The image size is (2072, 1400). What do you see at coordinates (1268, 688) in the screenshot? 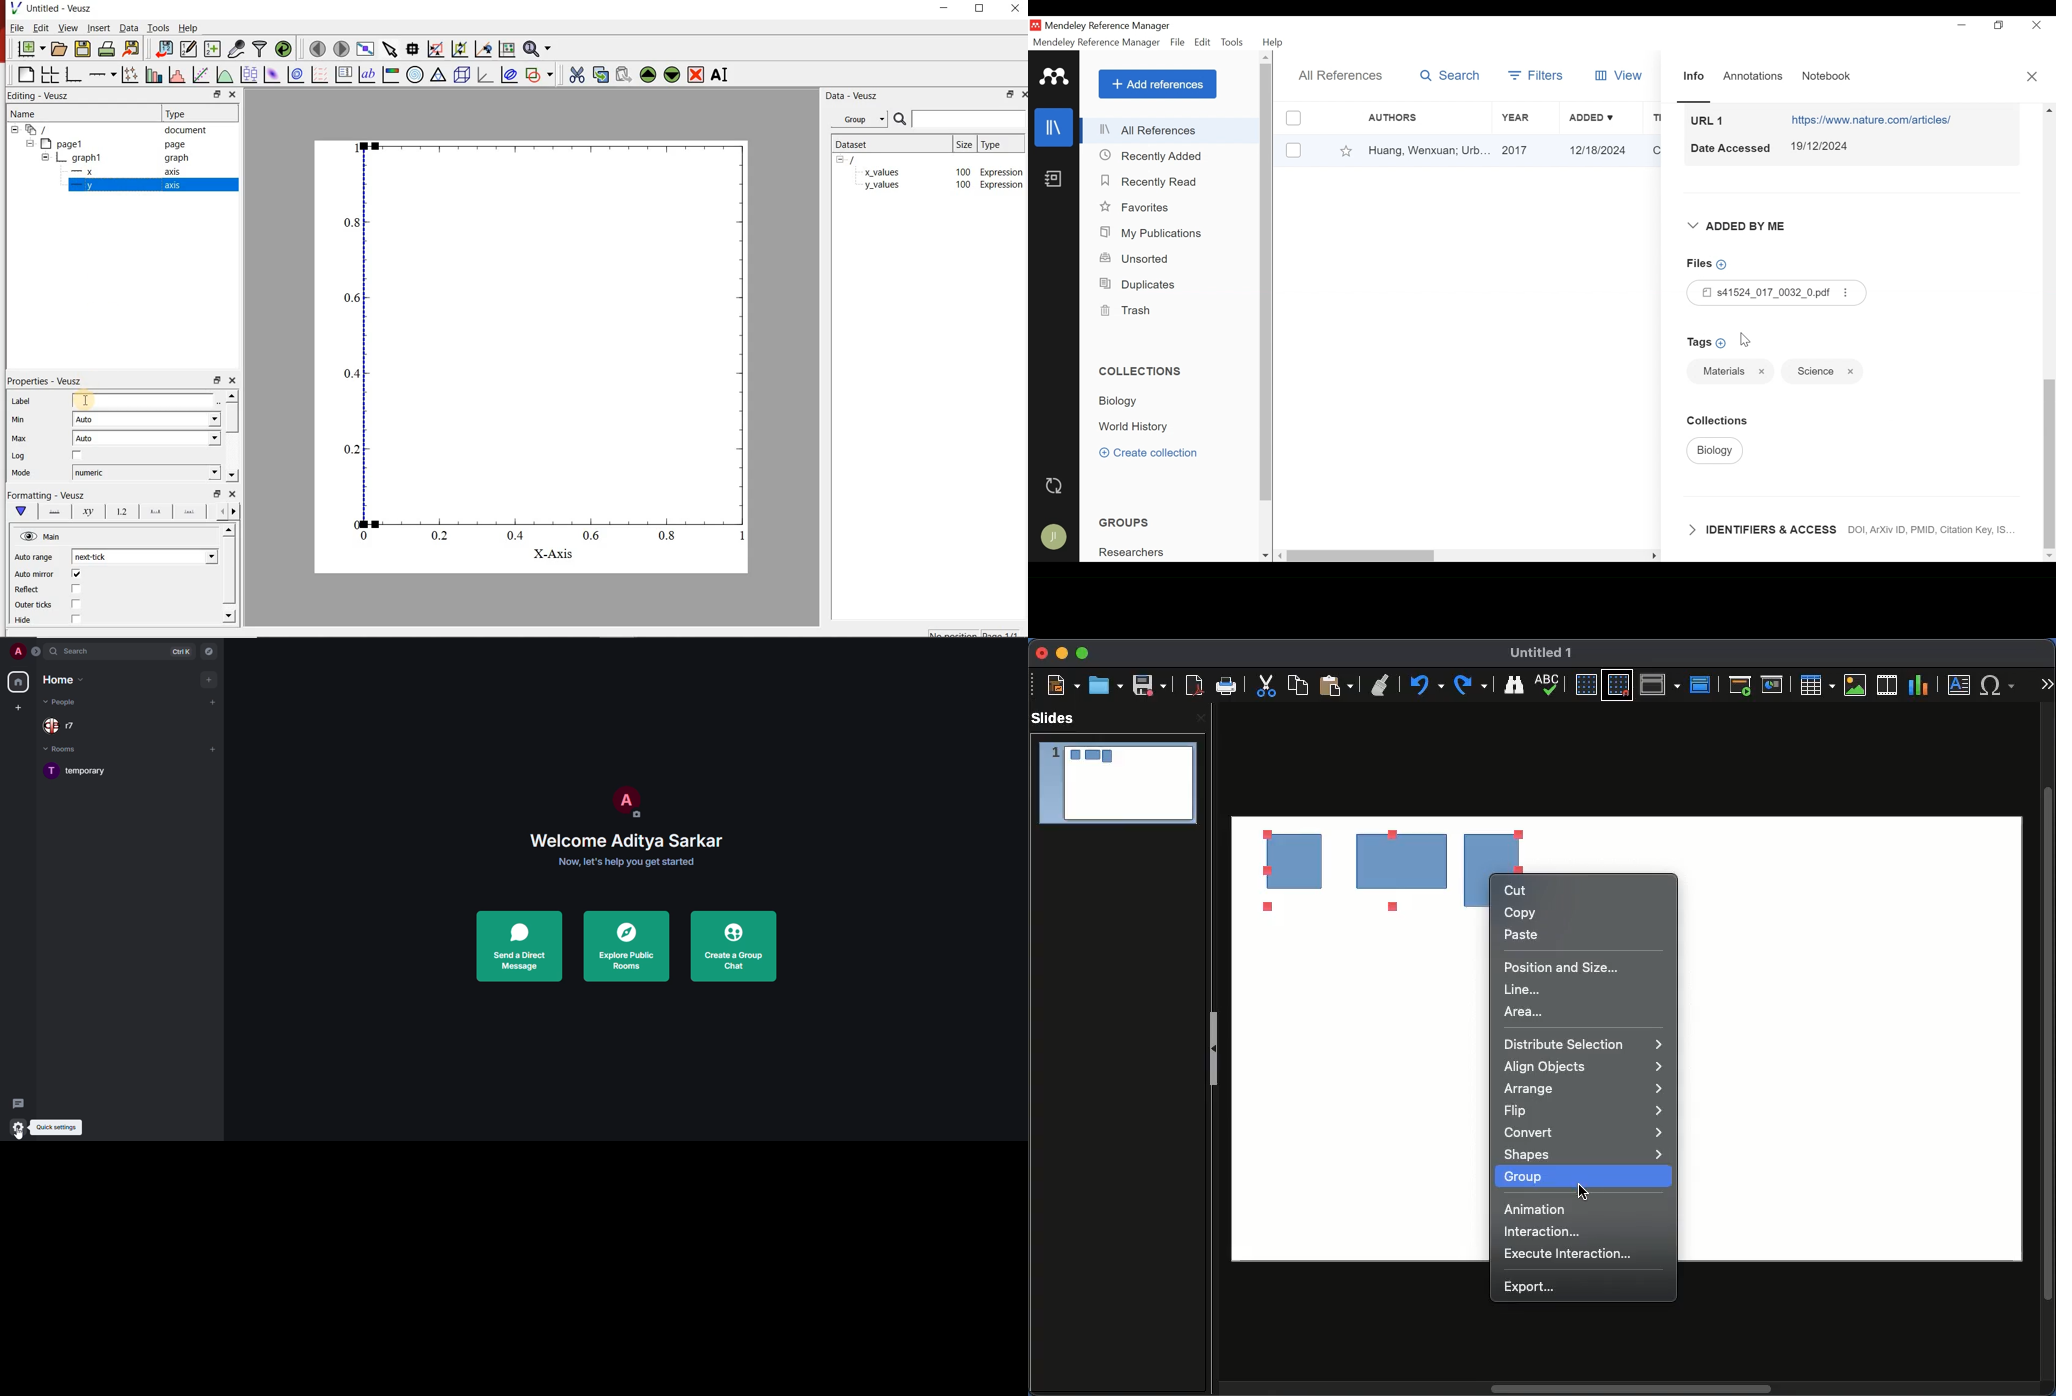
I see `Cute` at bounding box center [1268, 688].